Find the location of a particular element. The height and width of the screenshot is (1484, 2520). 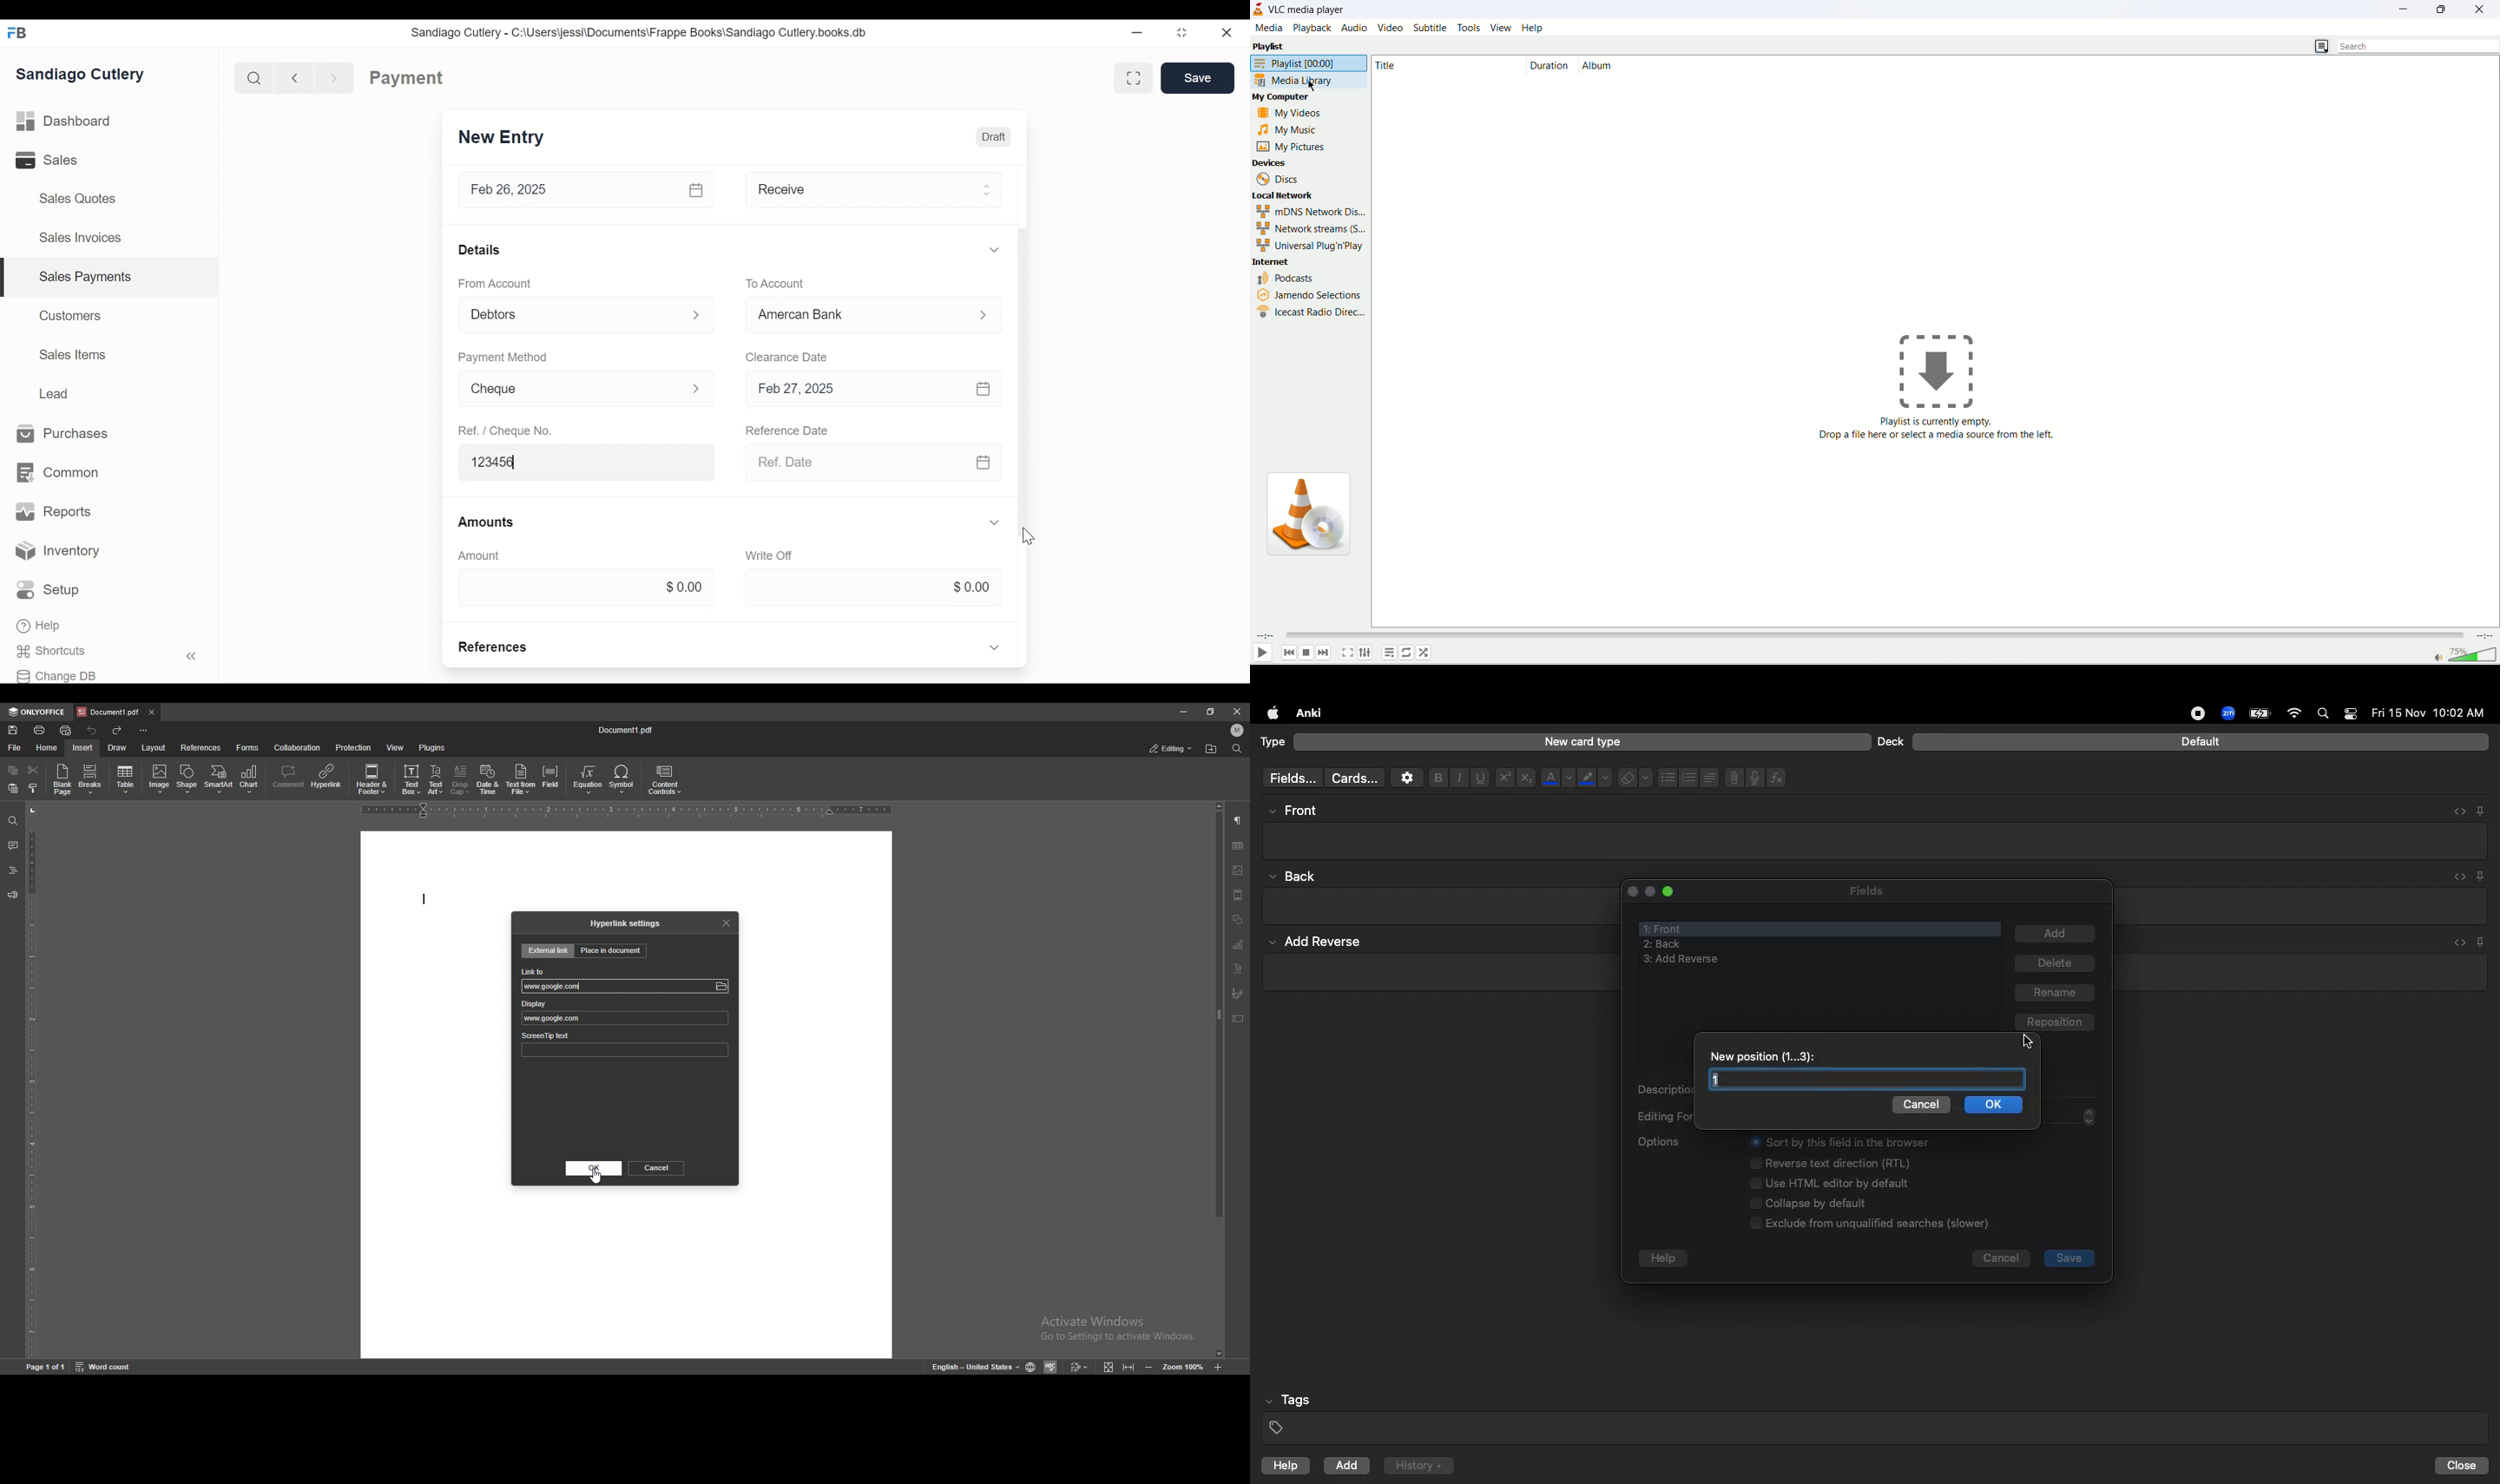

plugins is located at coordinates (432, 747).